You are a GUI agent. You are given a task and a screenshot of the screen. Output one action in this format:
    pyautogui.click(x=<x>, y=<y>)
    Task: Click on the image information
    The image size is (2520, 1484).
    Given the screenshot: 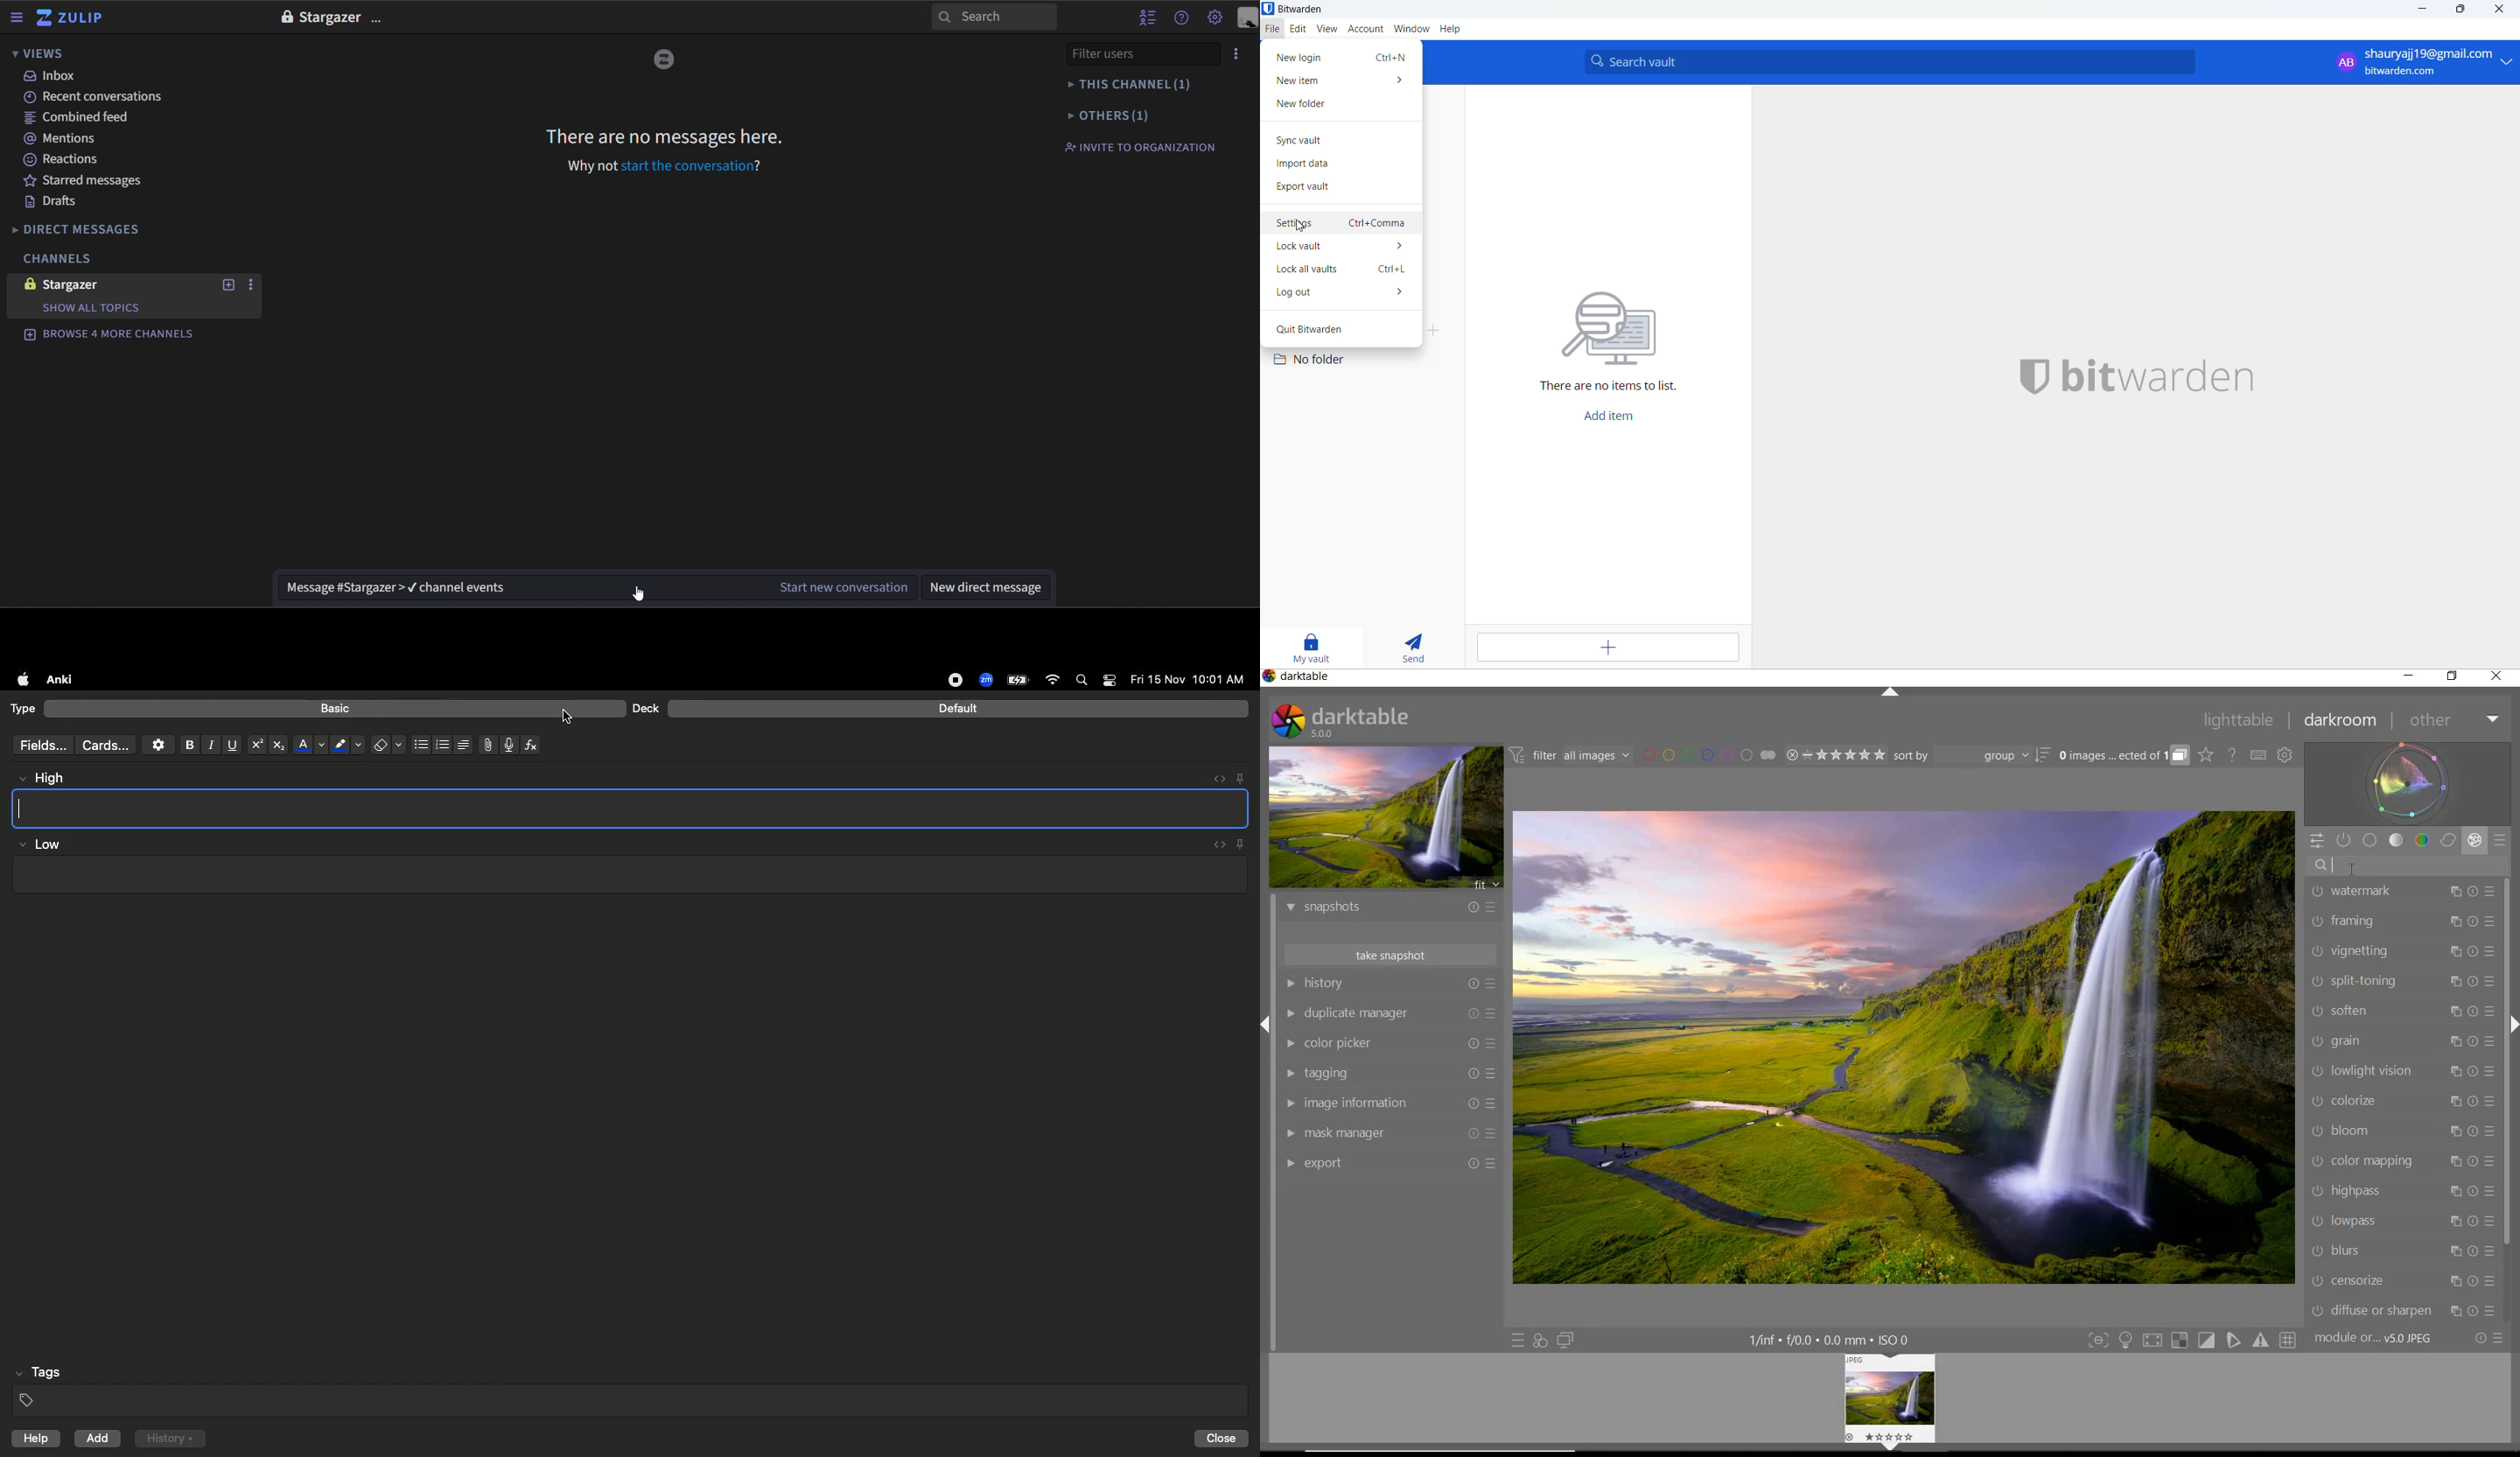 What is the action you would take?
    pyautogui.click(x=1389, y=1104)
    